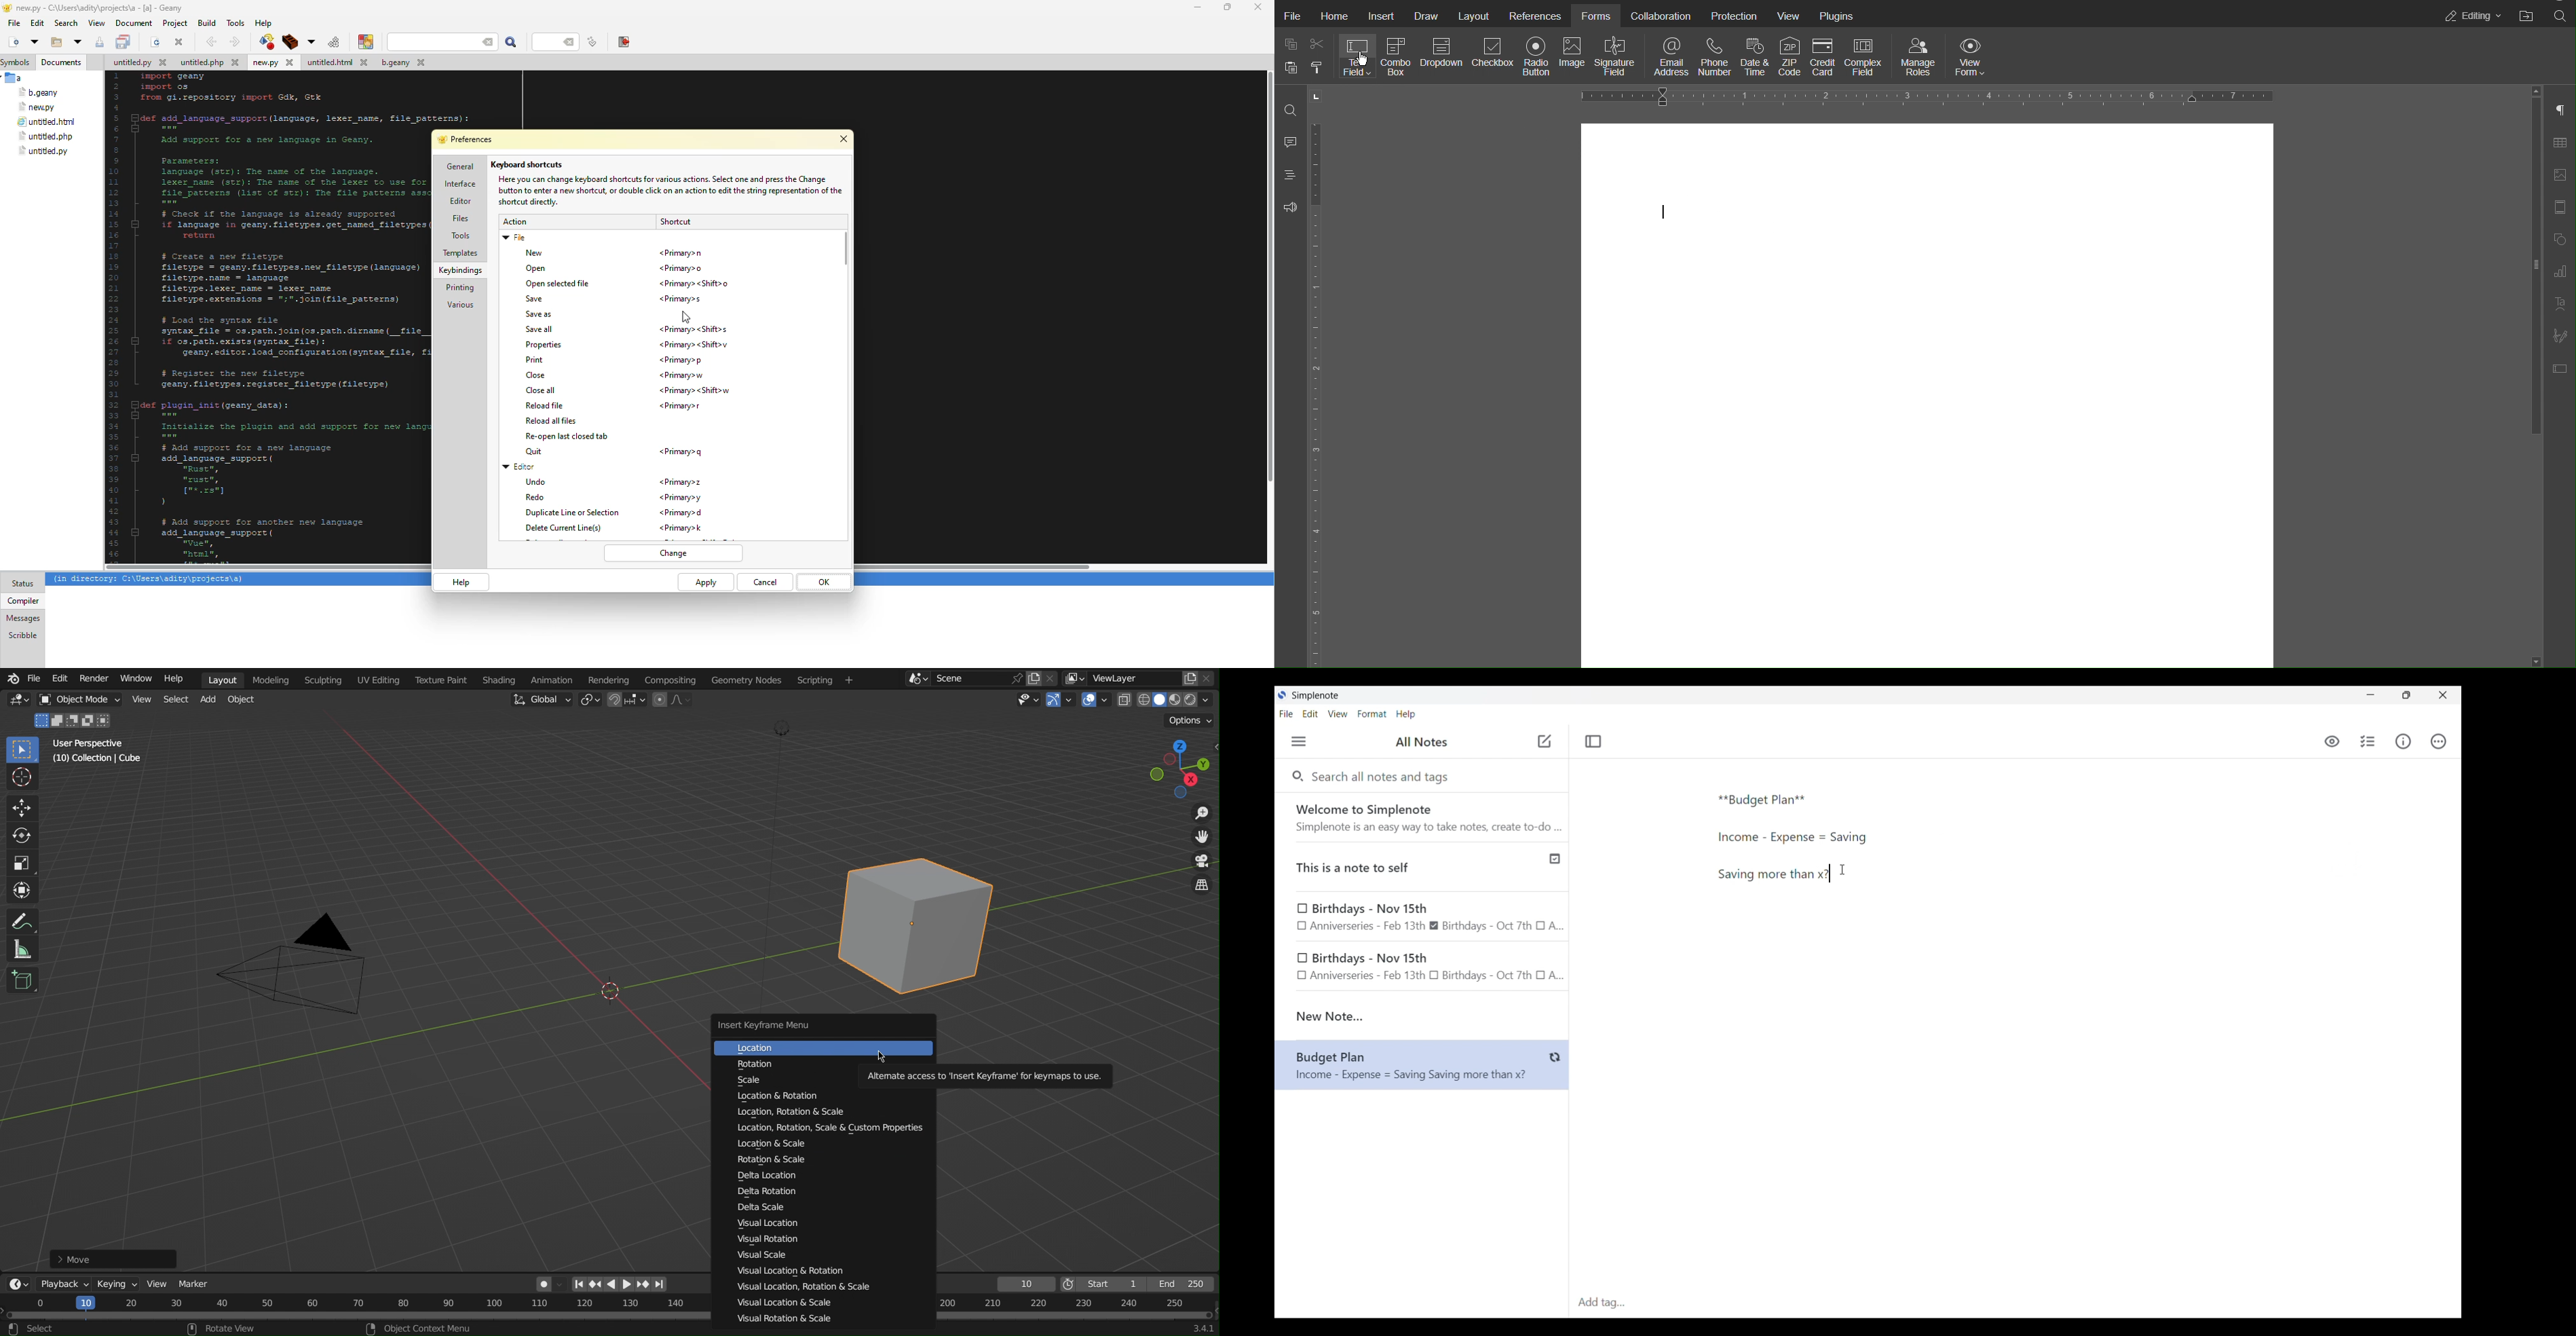 This screenshot has height=1344, width=2576. I want to click on Visual Location, Rotation & Scale, so click(796, 1287).